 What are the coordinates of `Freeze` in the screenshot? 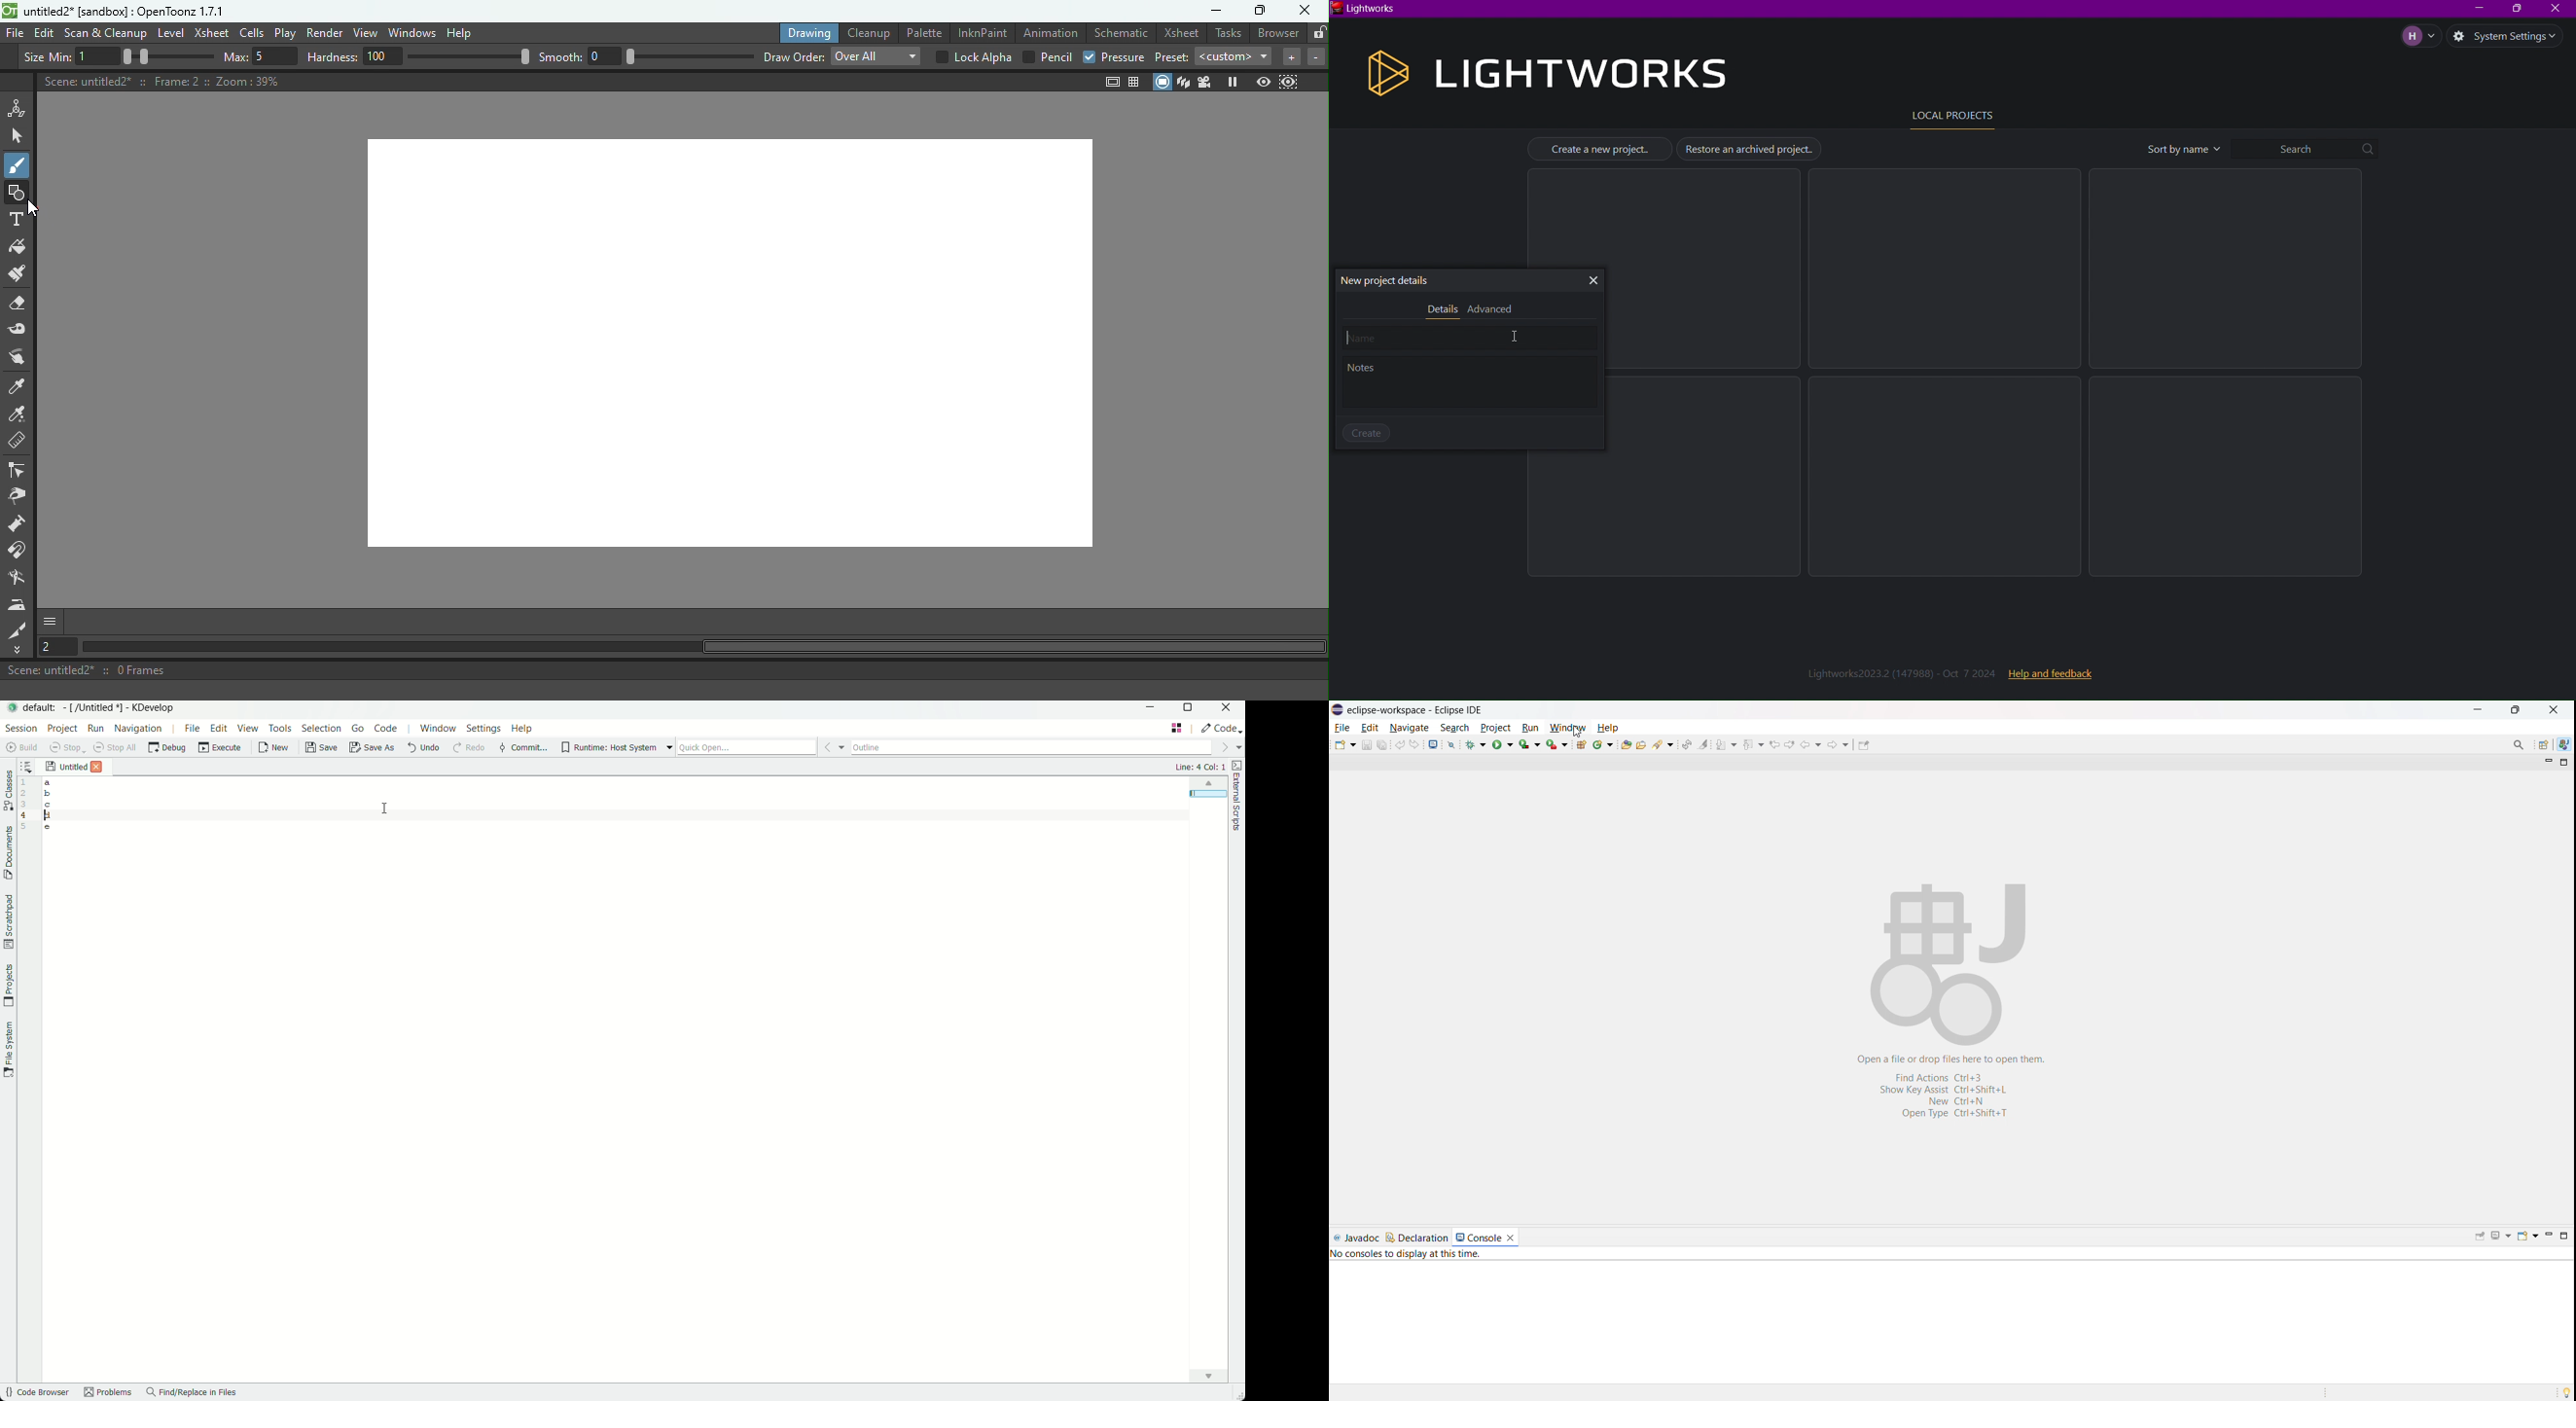 It's located at (1233, 81).